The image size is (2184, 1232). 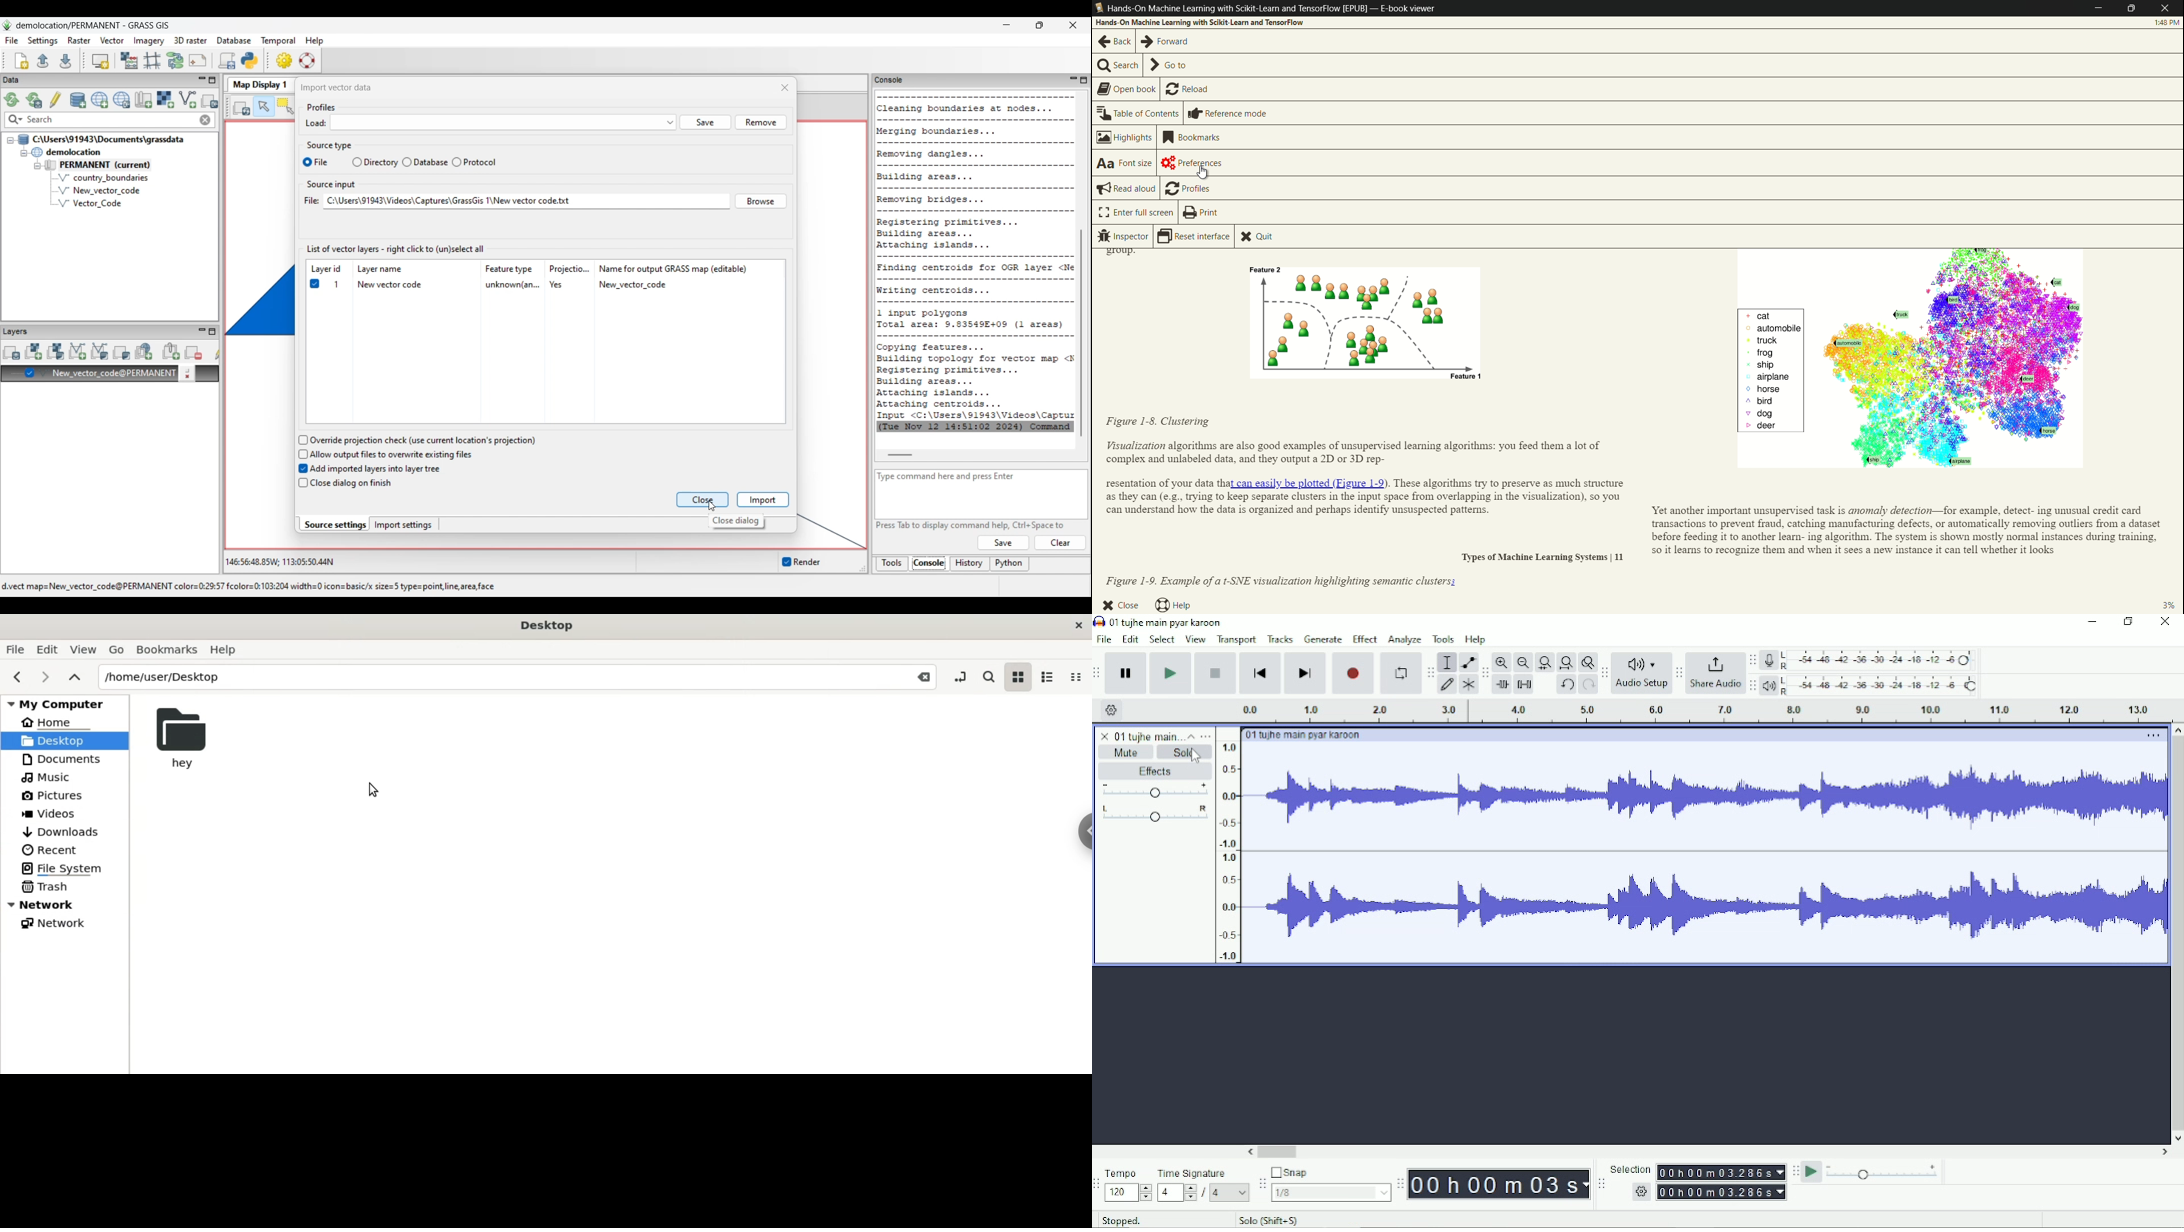 What do you see at coordinates (1751, 661) in the screenshot?
I see `Audacity recording meter toolbar ` at bounding box center [1751, 661].